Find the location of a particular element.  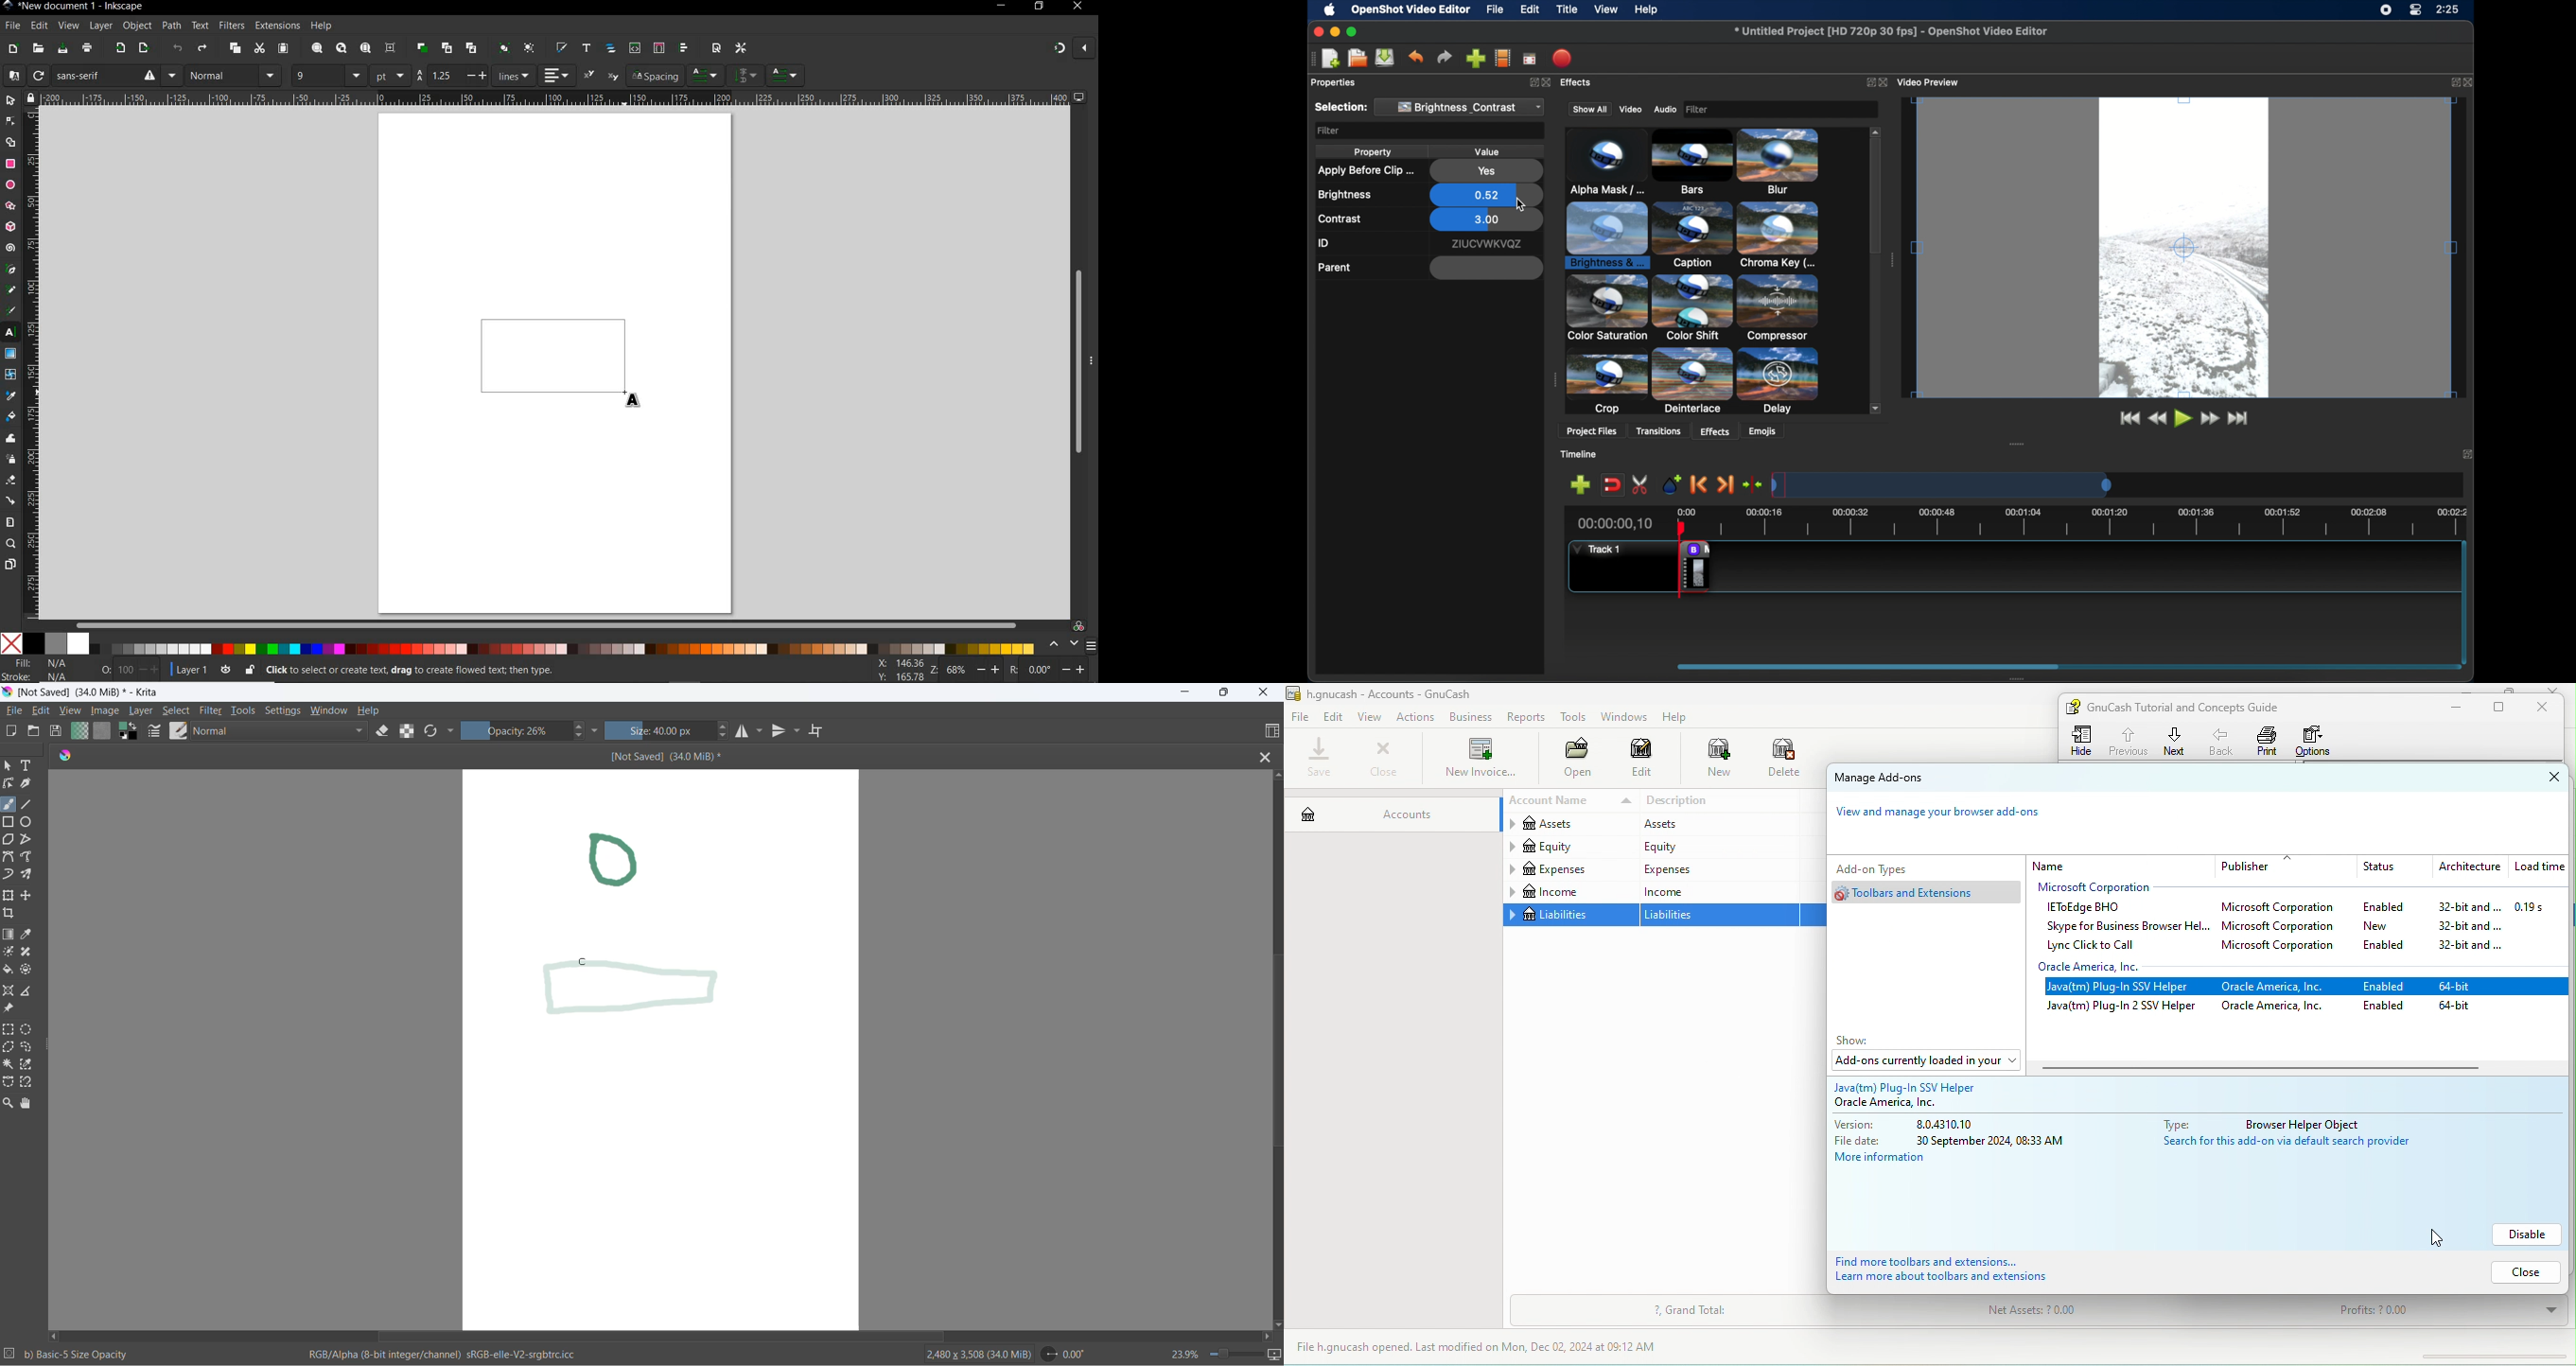

open export is located at coordinates (143, 49).